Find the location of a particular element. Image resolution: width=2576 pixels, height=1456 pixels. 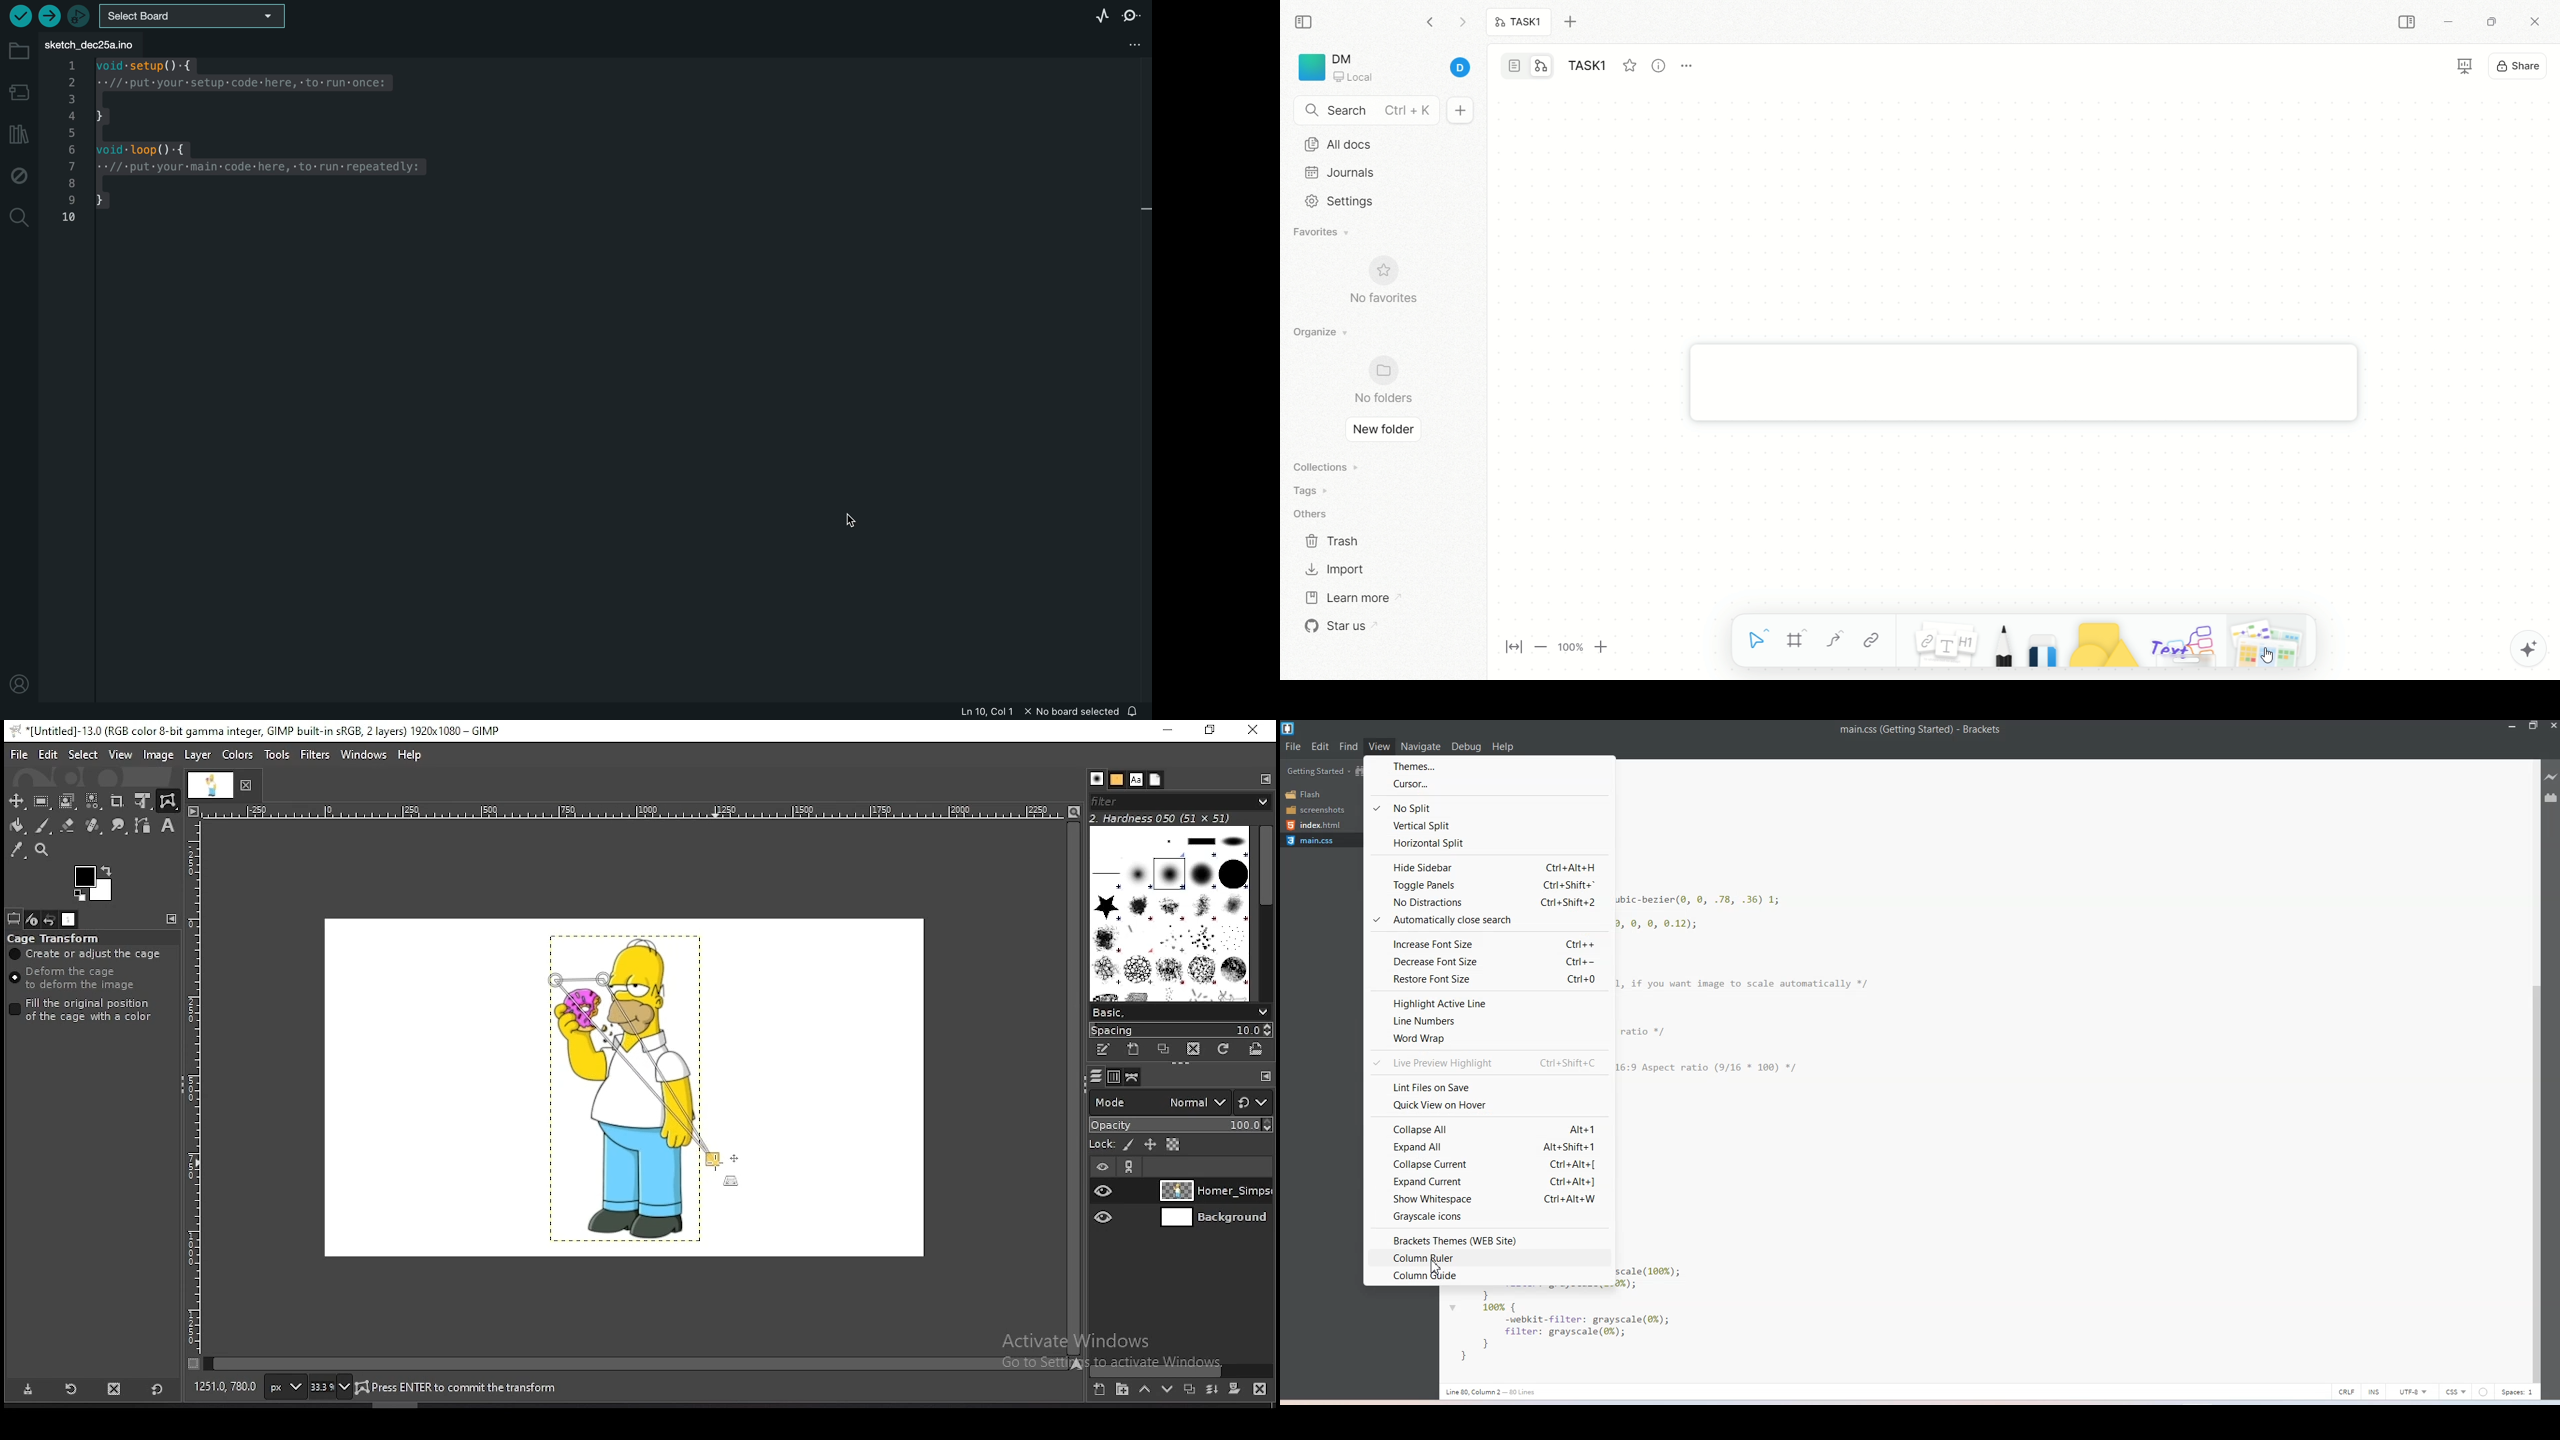

view is located at coordinates (121, 754).